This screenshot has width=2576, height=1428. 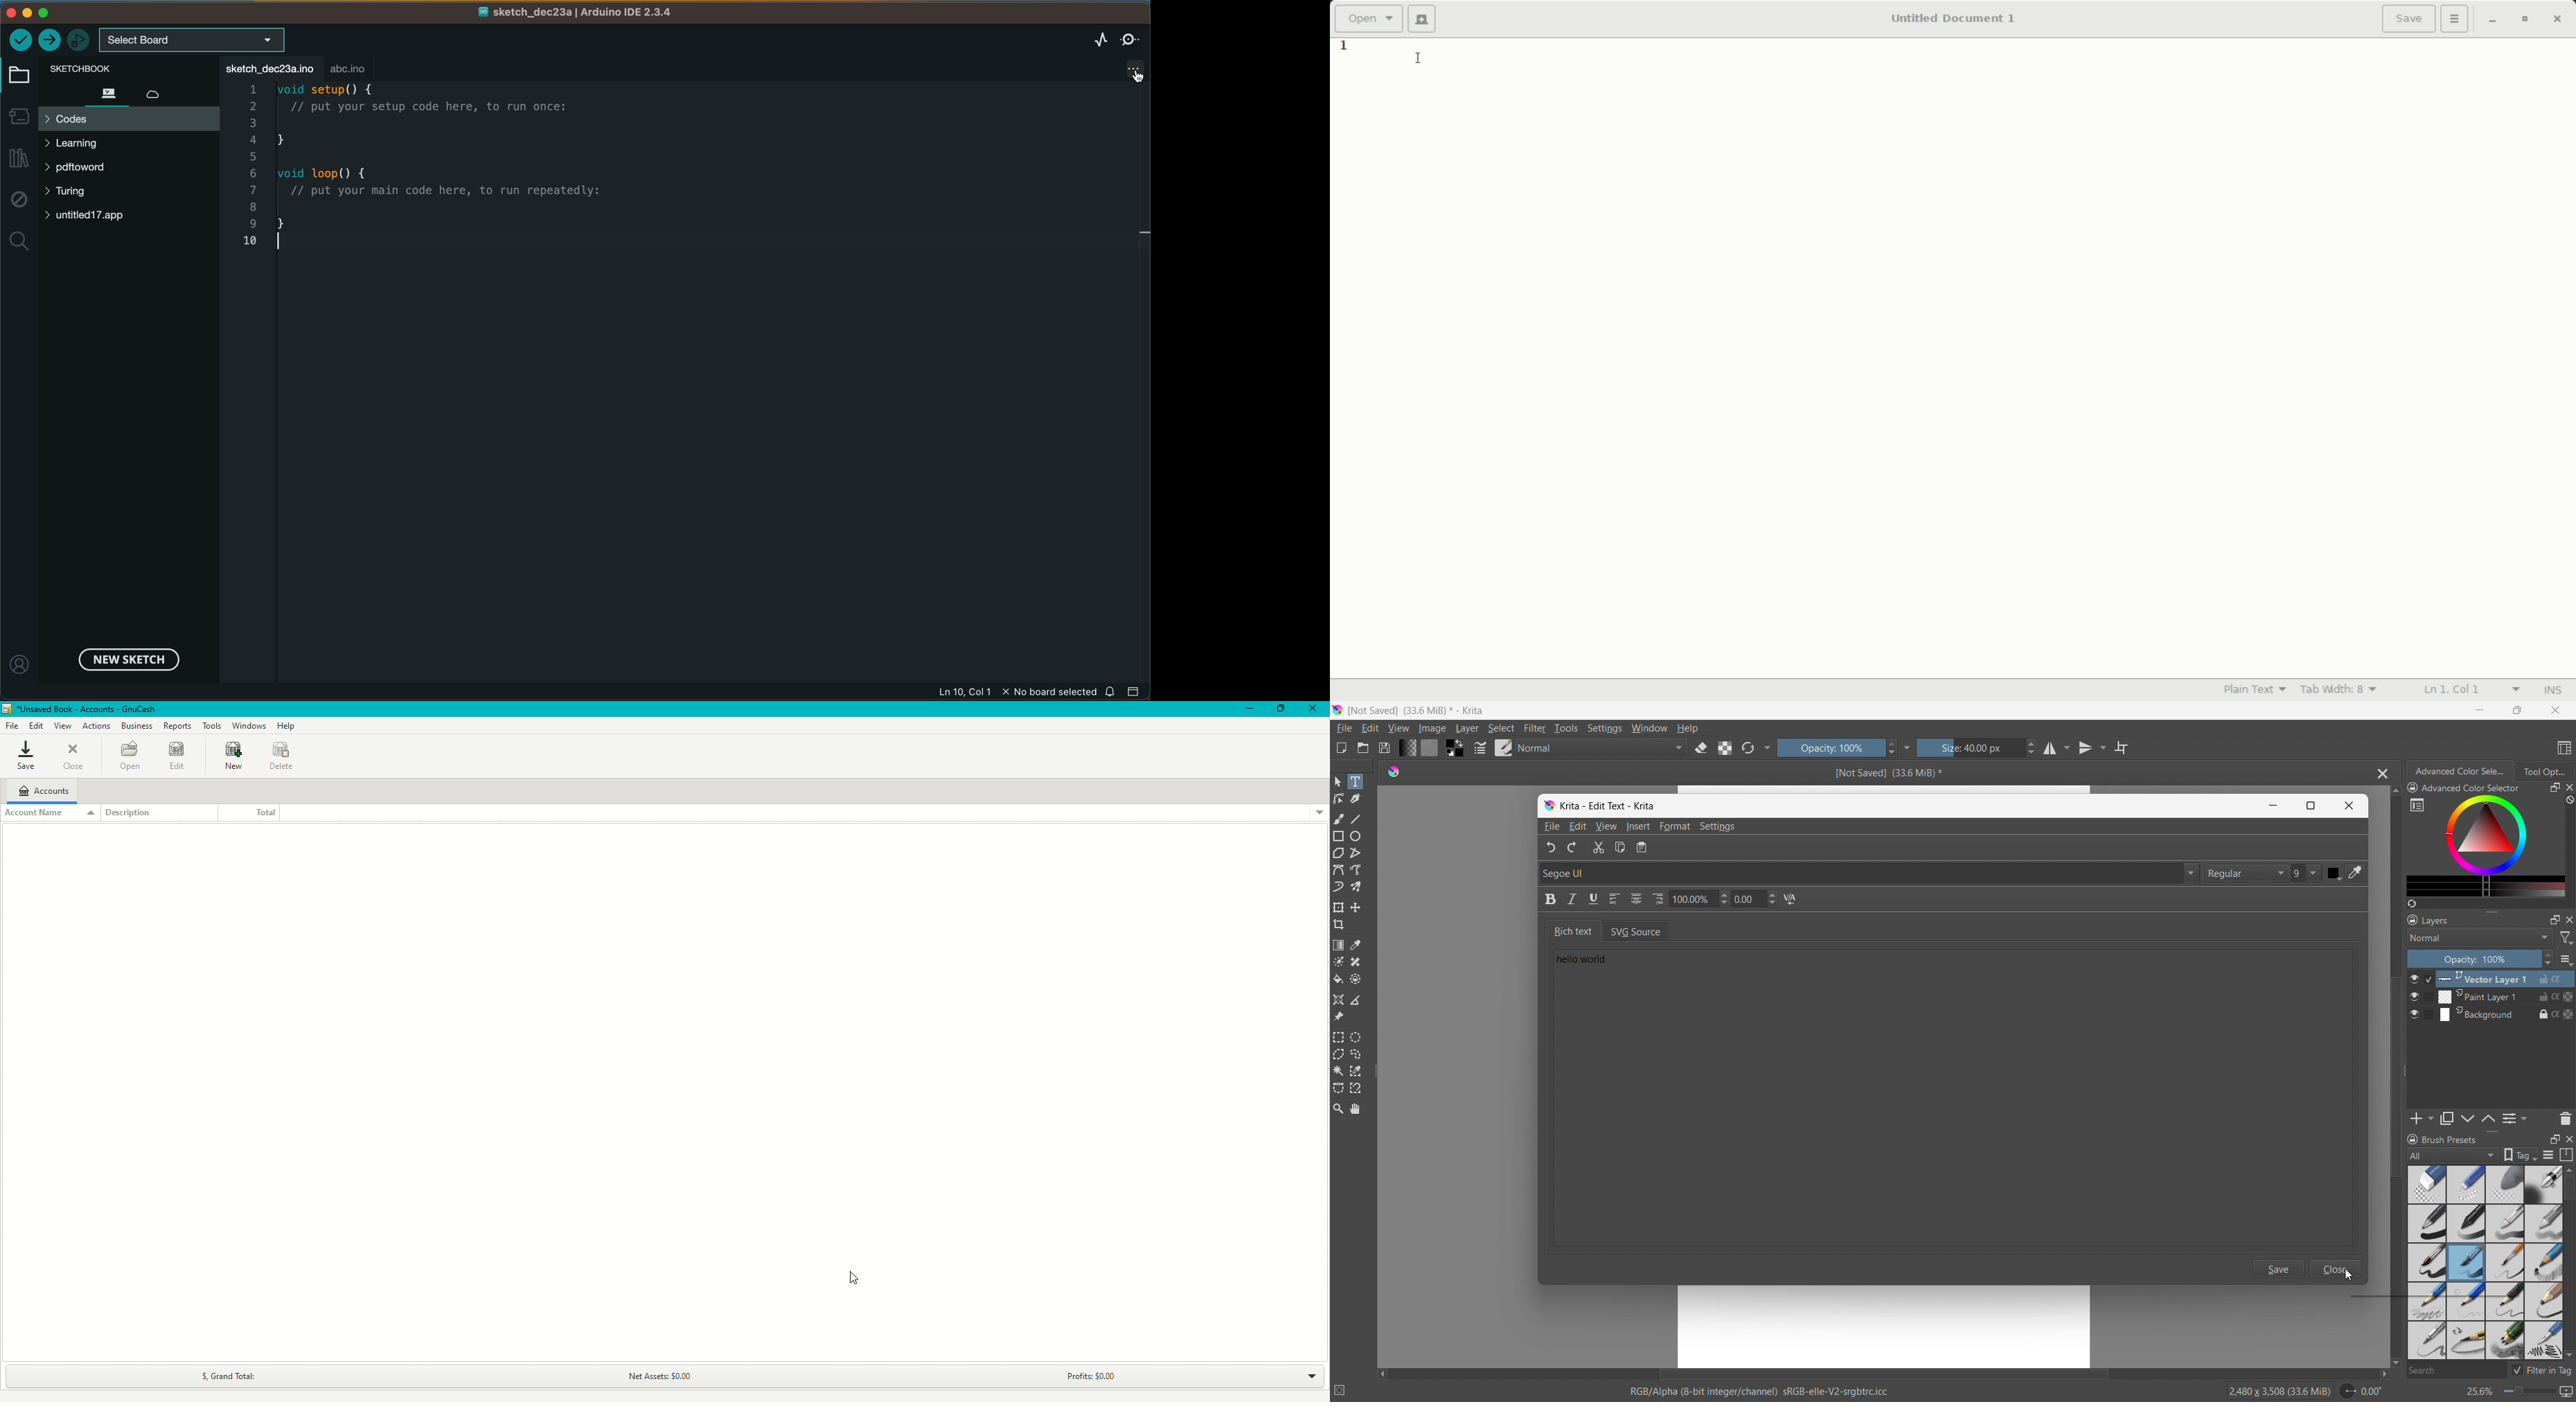 I want to click on image, so click(x=1433, y=729).